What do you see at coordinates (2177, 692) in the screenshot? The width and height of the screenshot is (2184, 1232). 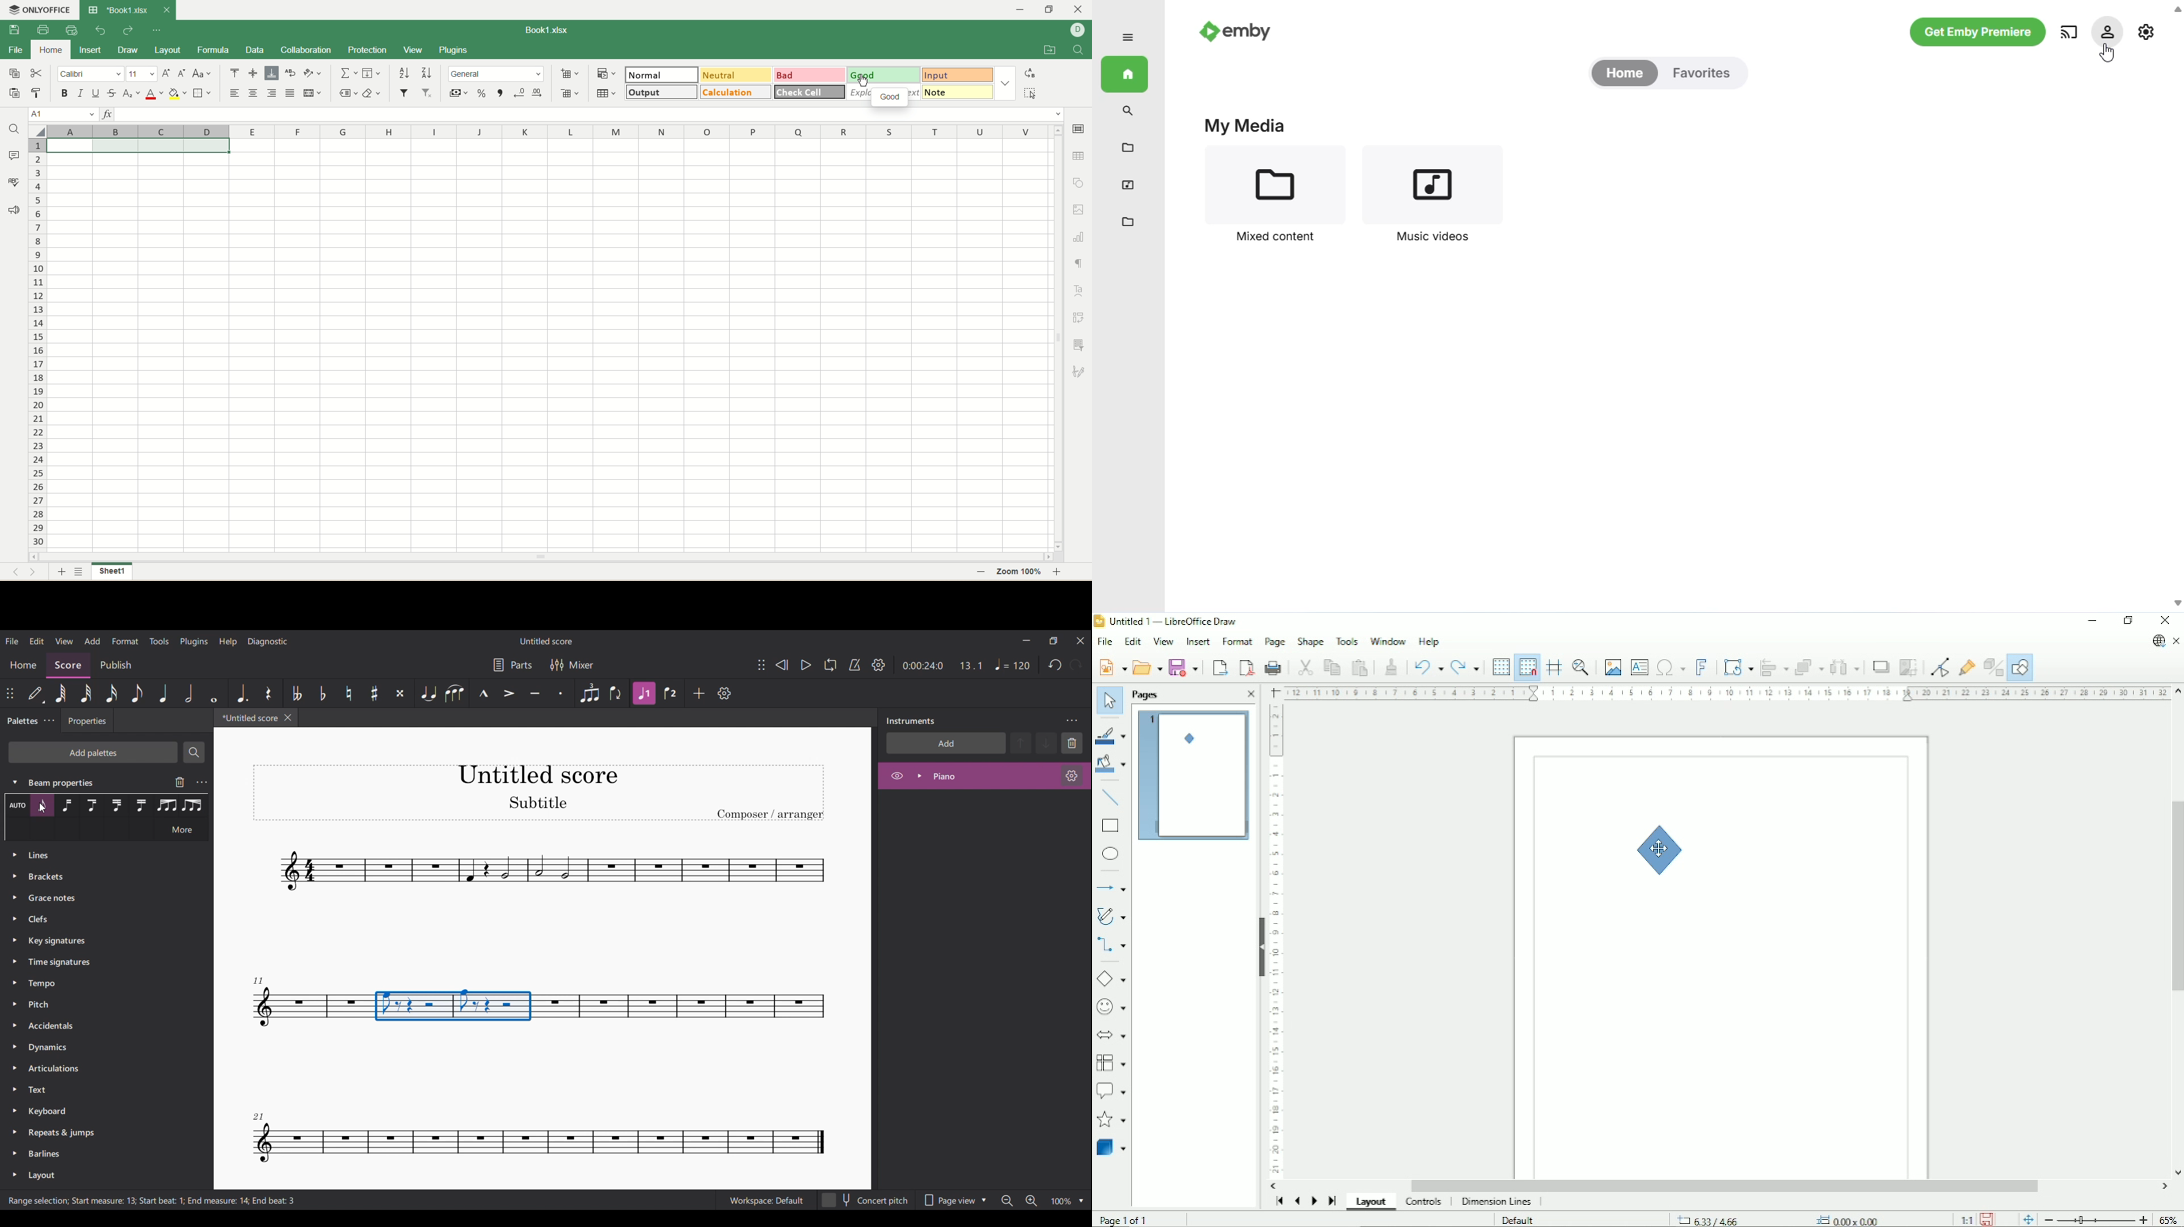 I see `Vertical scroll button` at bounding box center [2177, 692].